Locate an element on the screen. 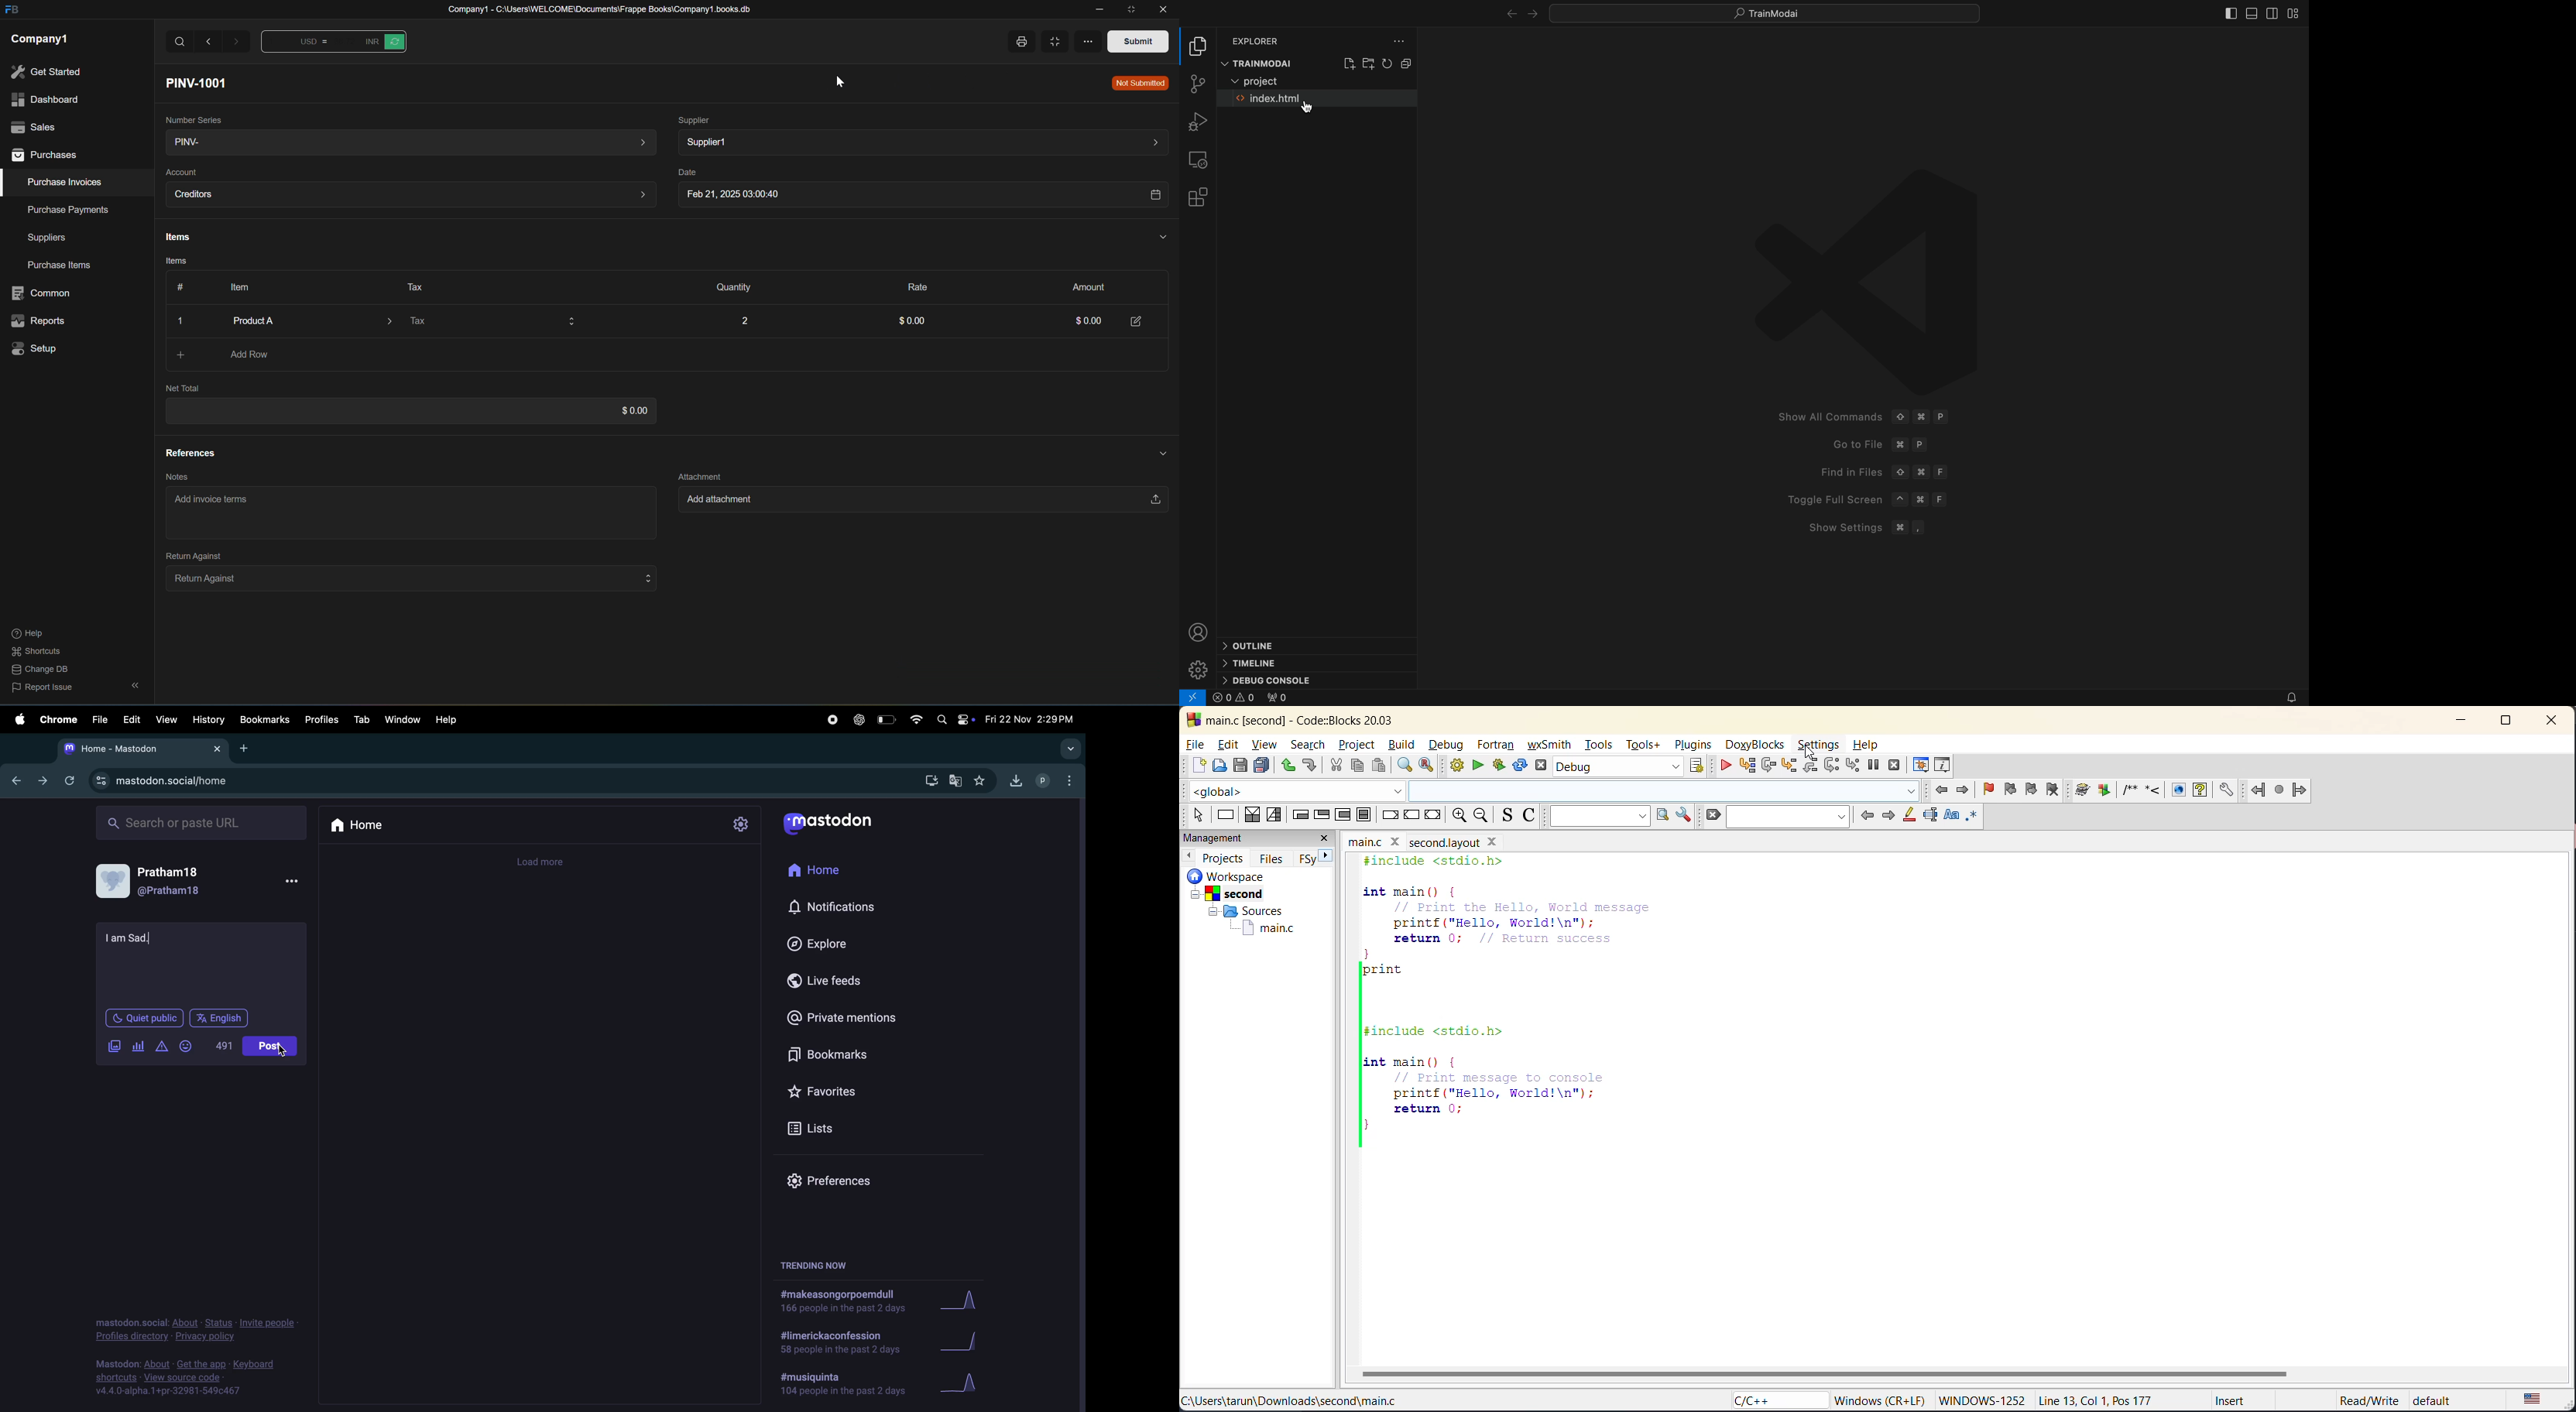 This screenshot has width=2576, height=1428. Add attachment is located at coordinates (917, 501).